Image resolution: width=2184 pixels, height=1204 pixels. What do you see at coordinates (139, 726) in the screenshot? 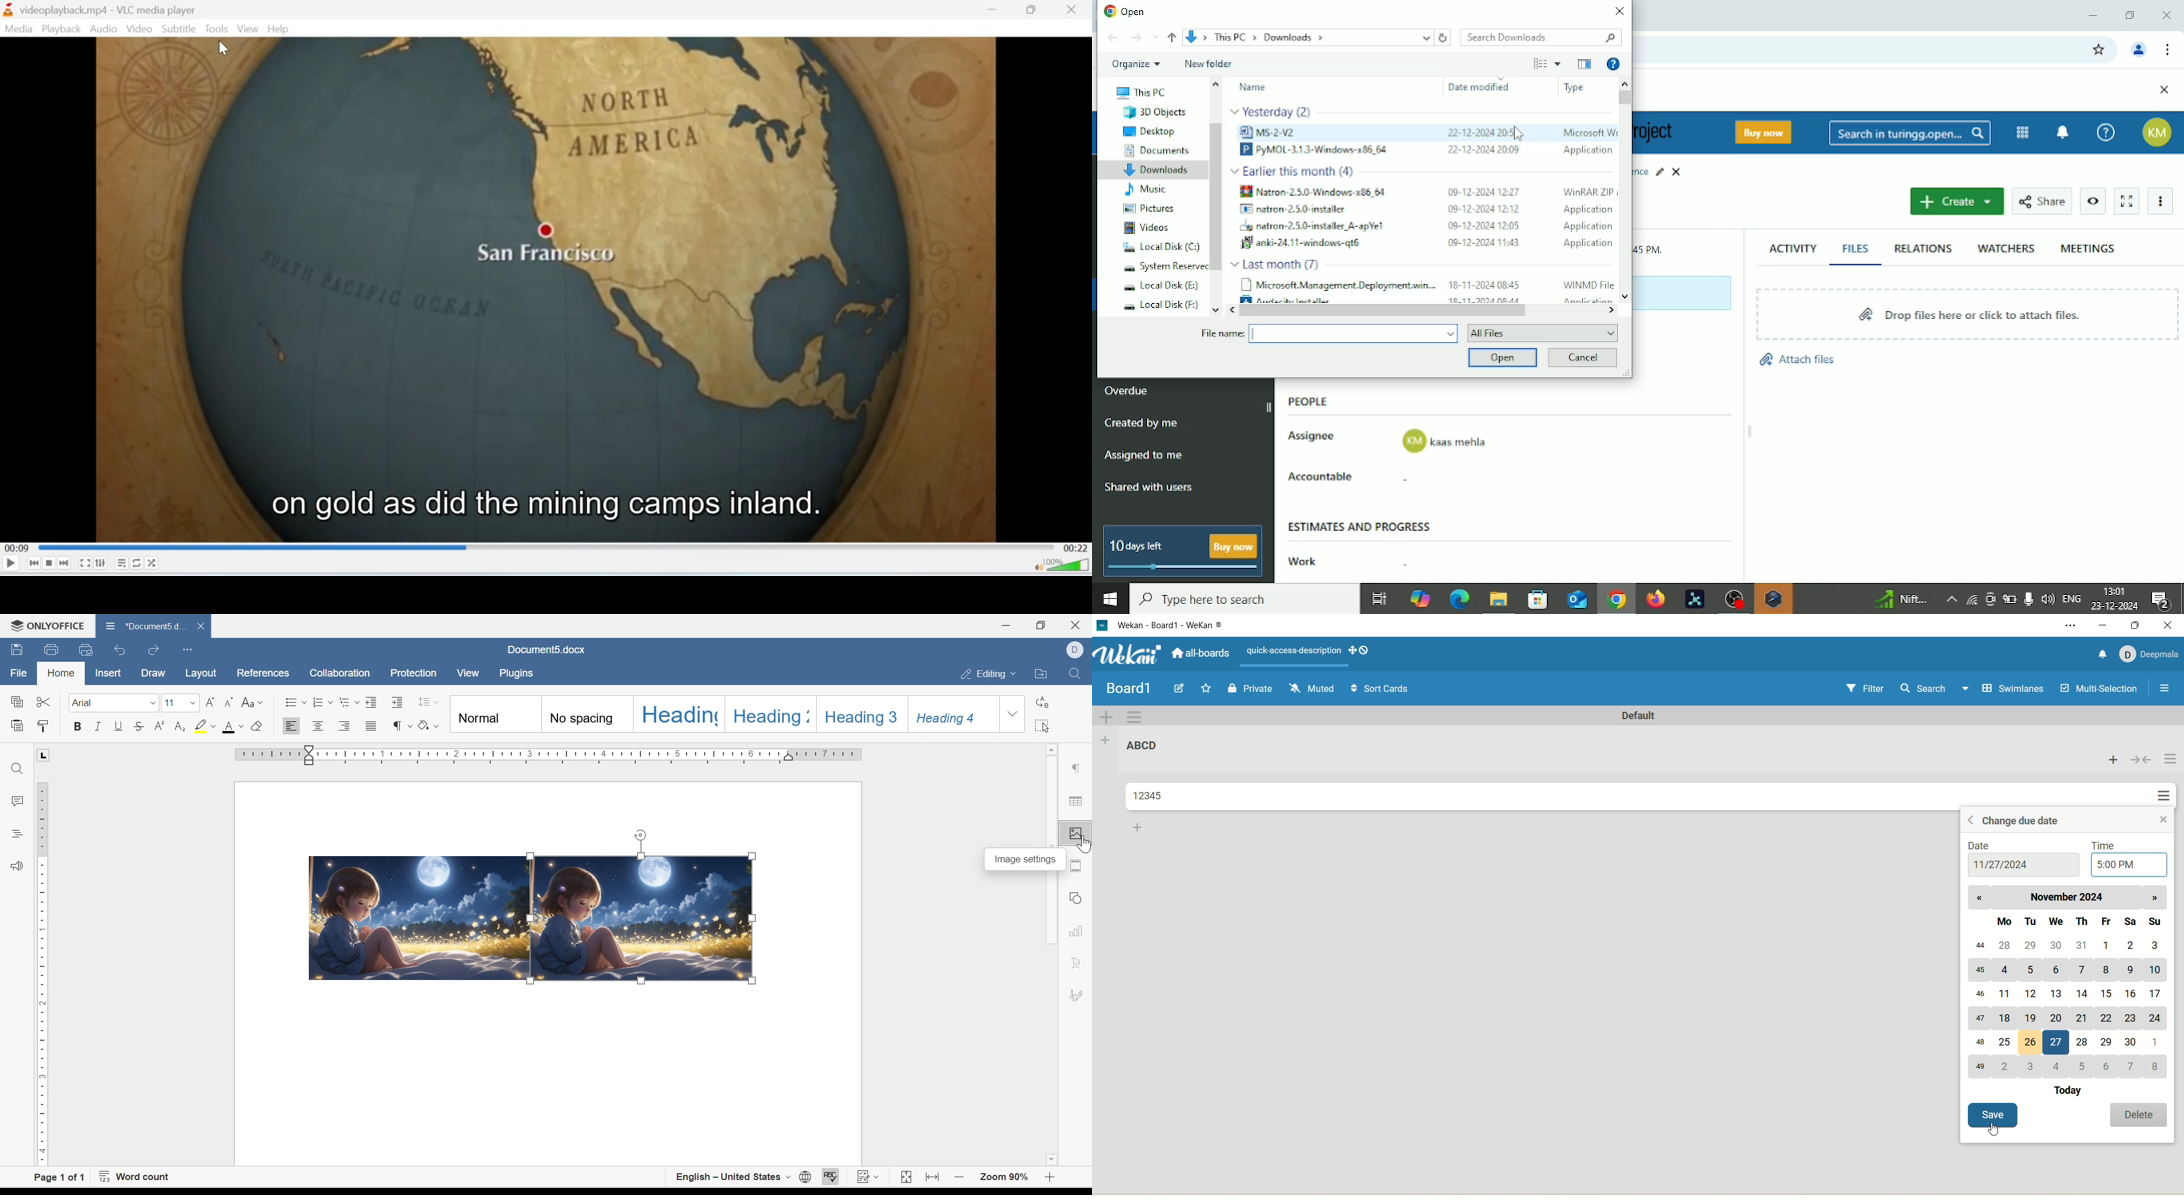
I see `strikethrough` at bounding box center [139, 726].